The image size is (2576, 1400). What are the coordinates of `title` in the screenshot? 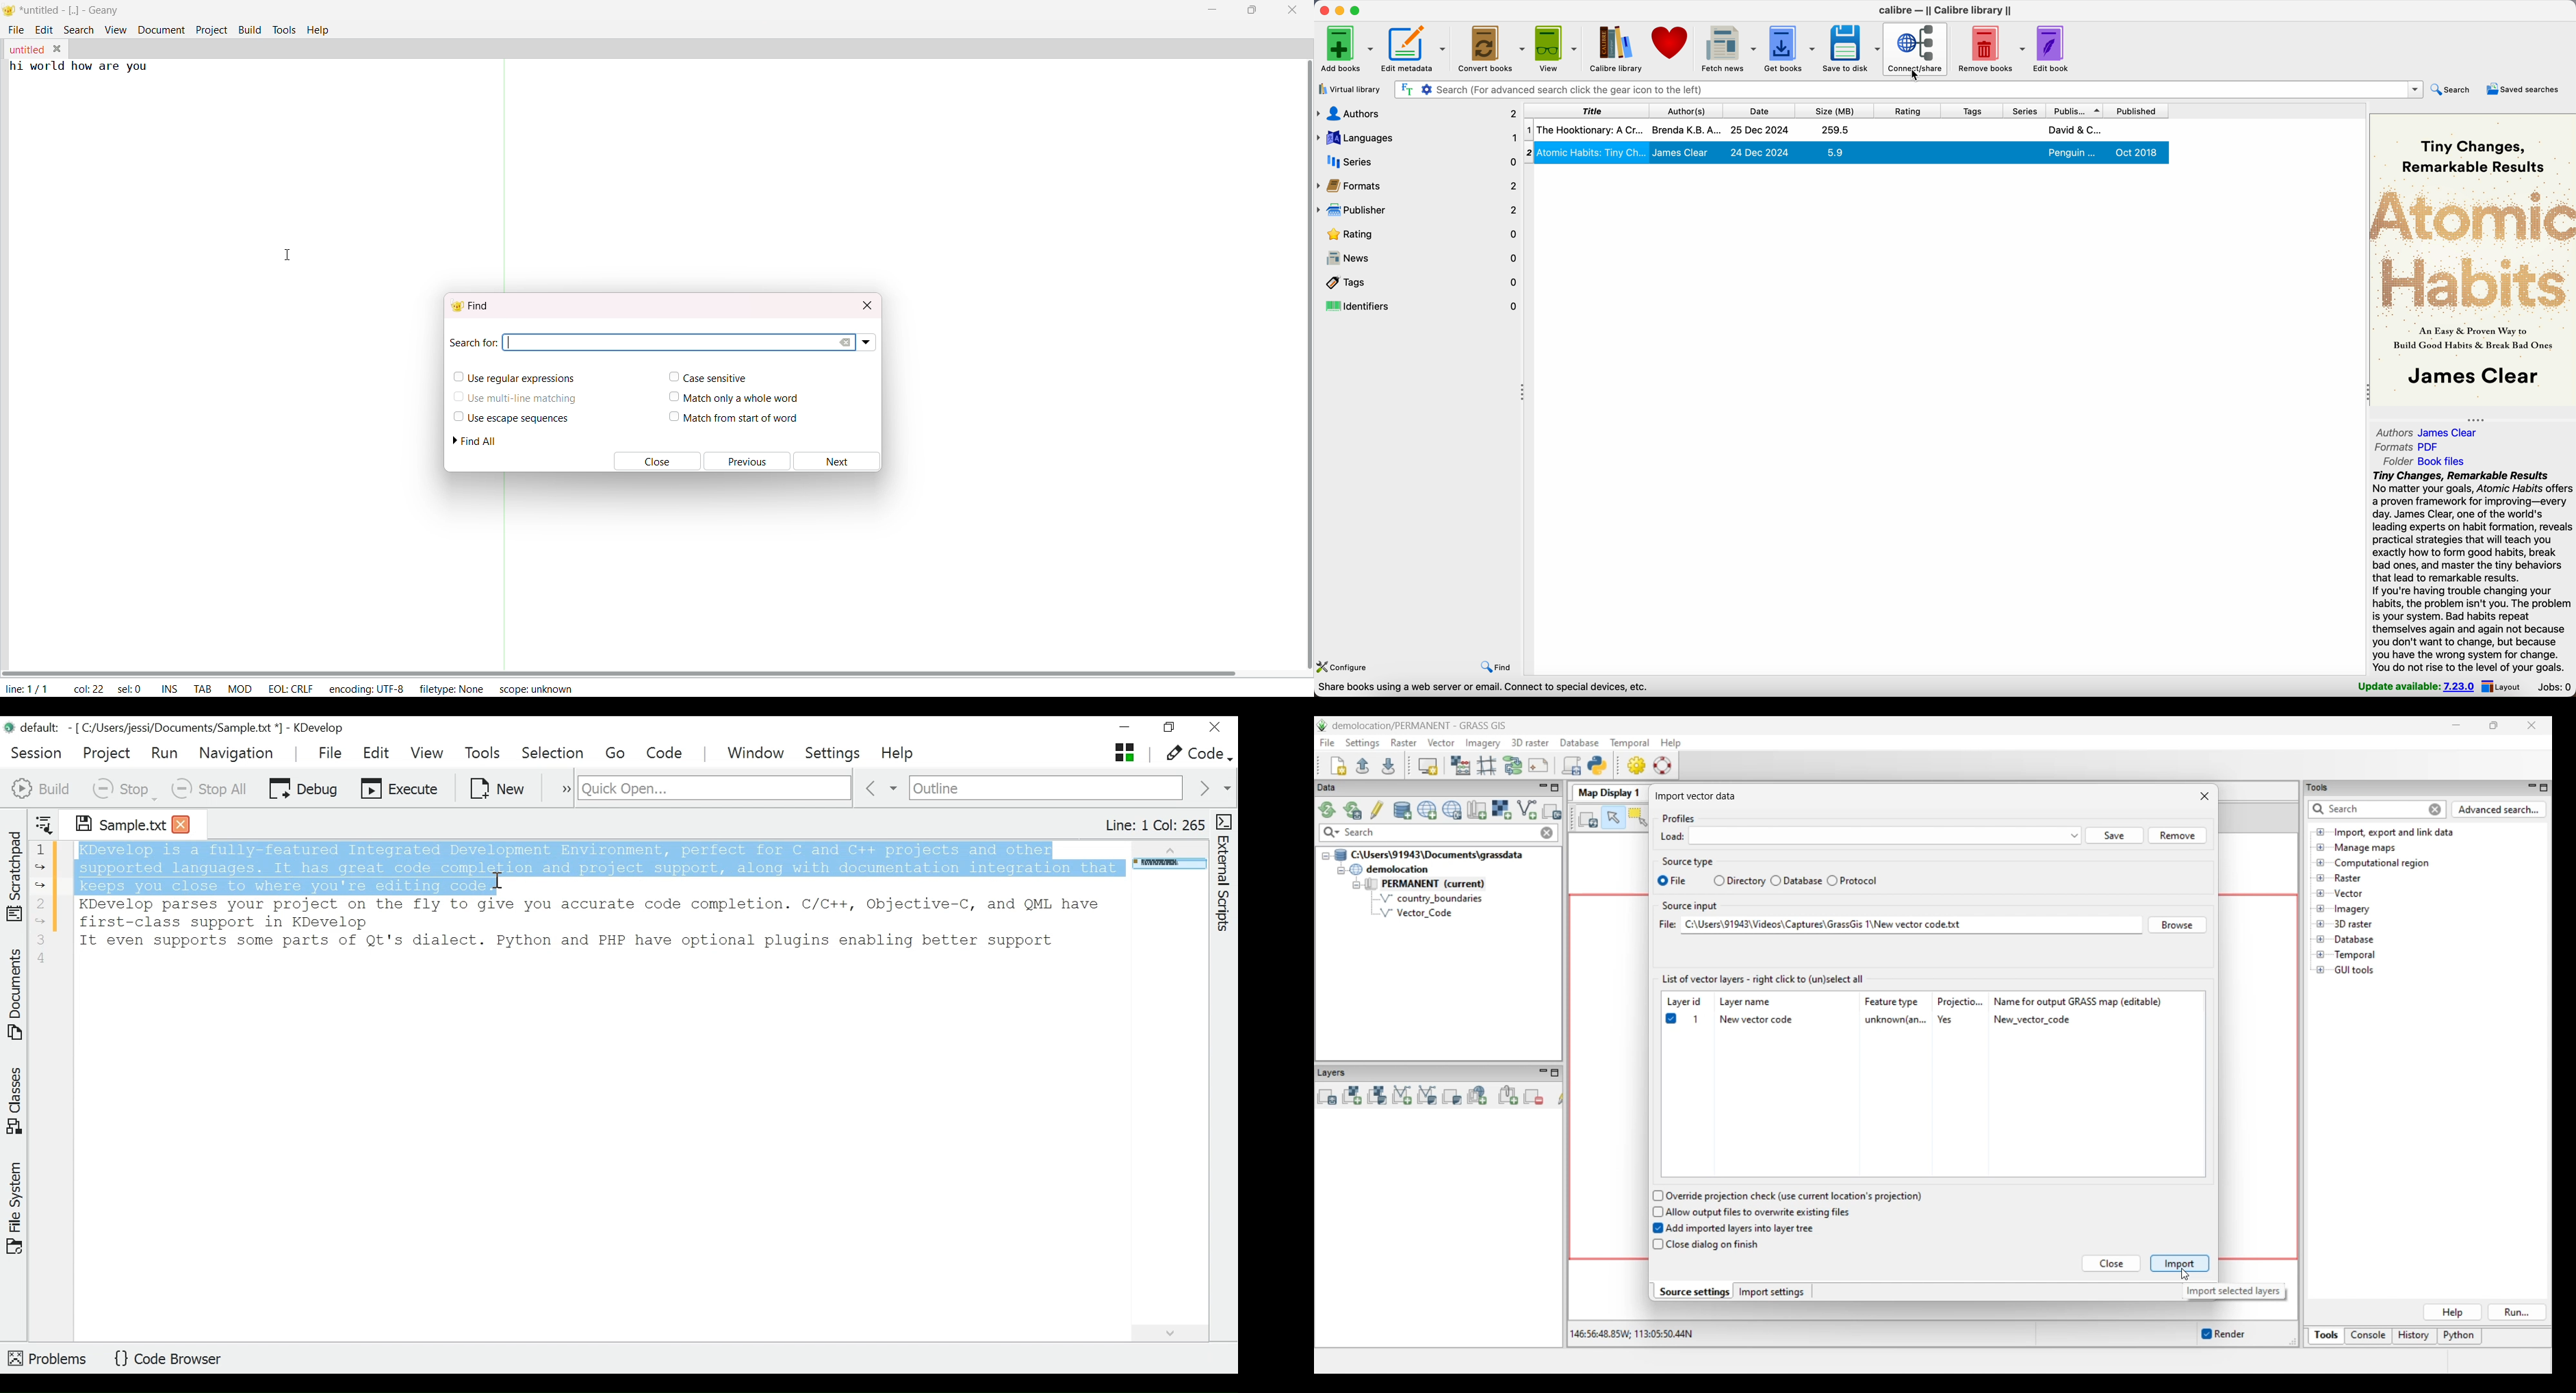 It's located at (1585, 110).